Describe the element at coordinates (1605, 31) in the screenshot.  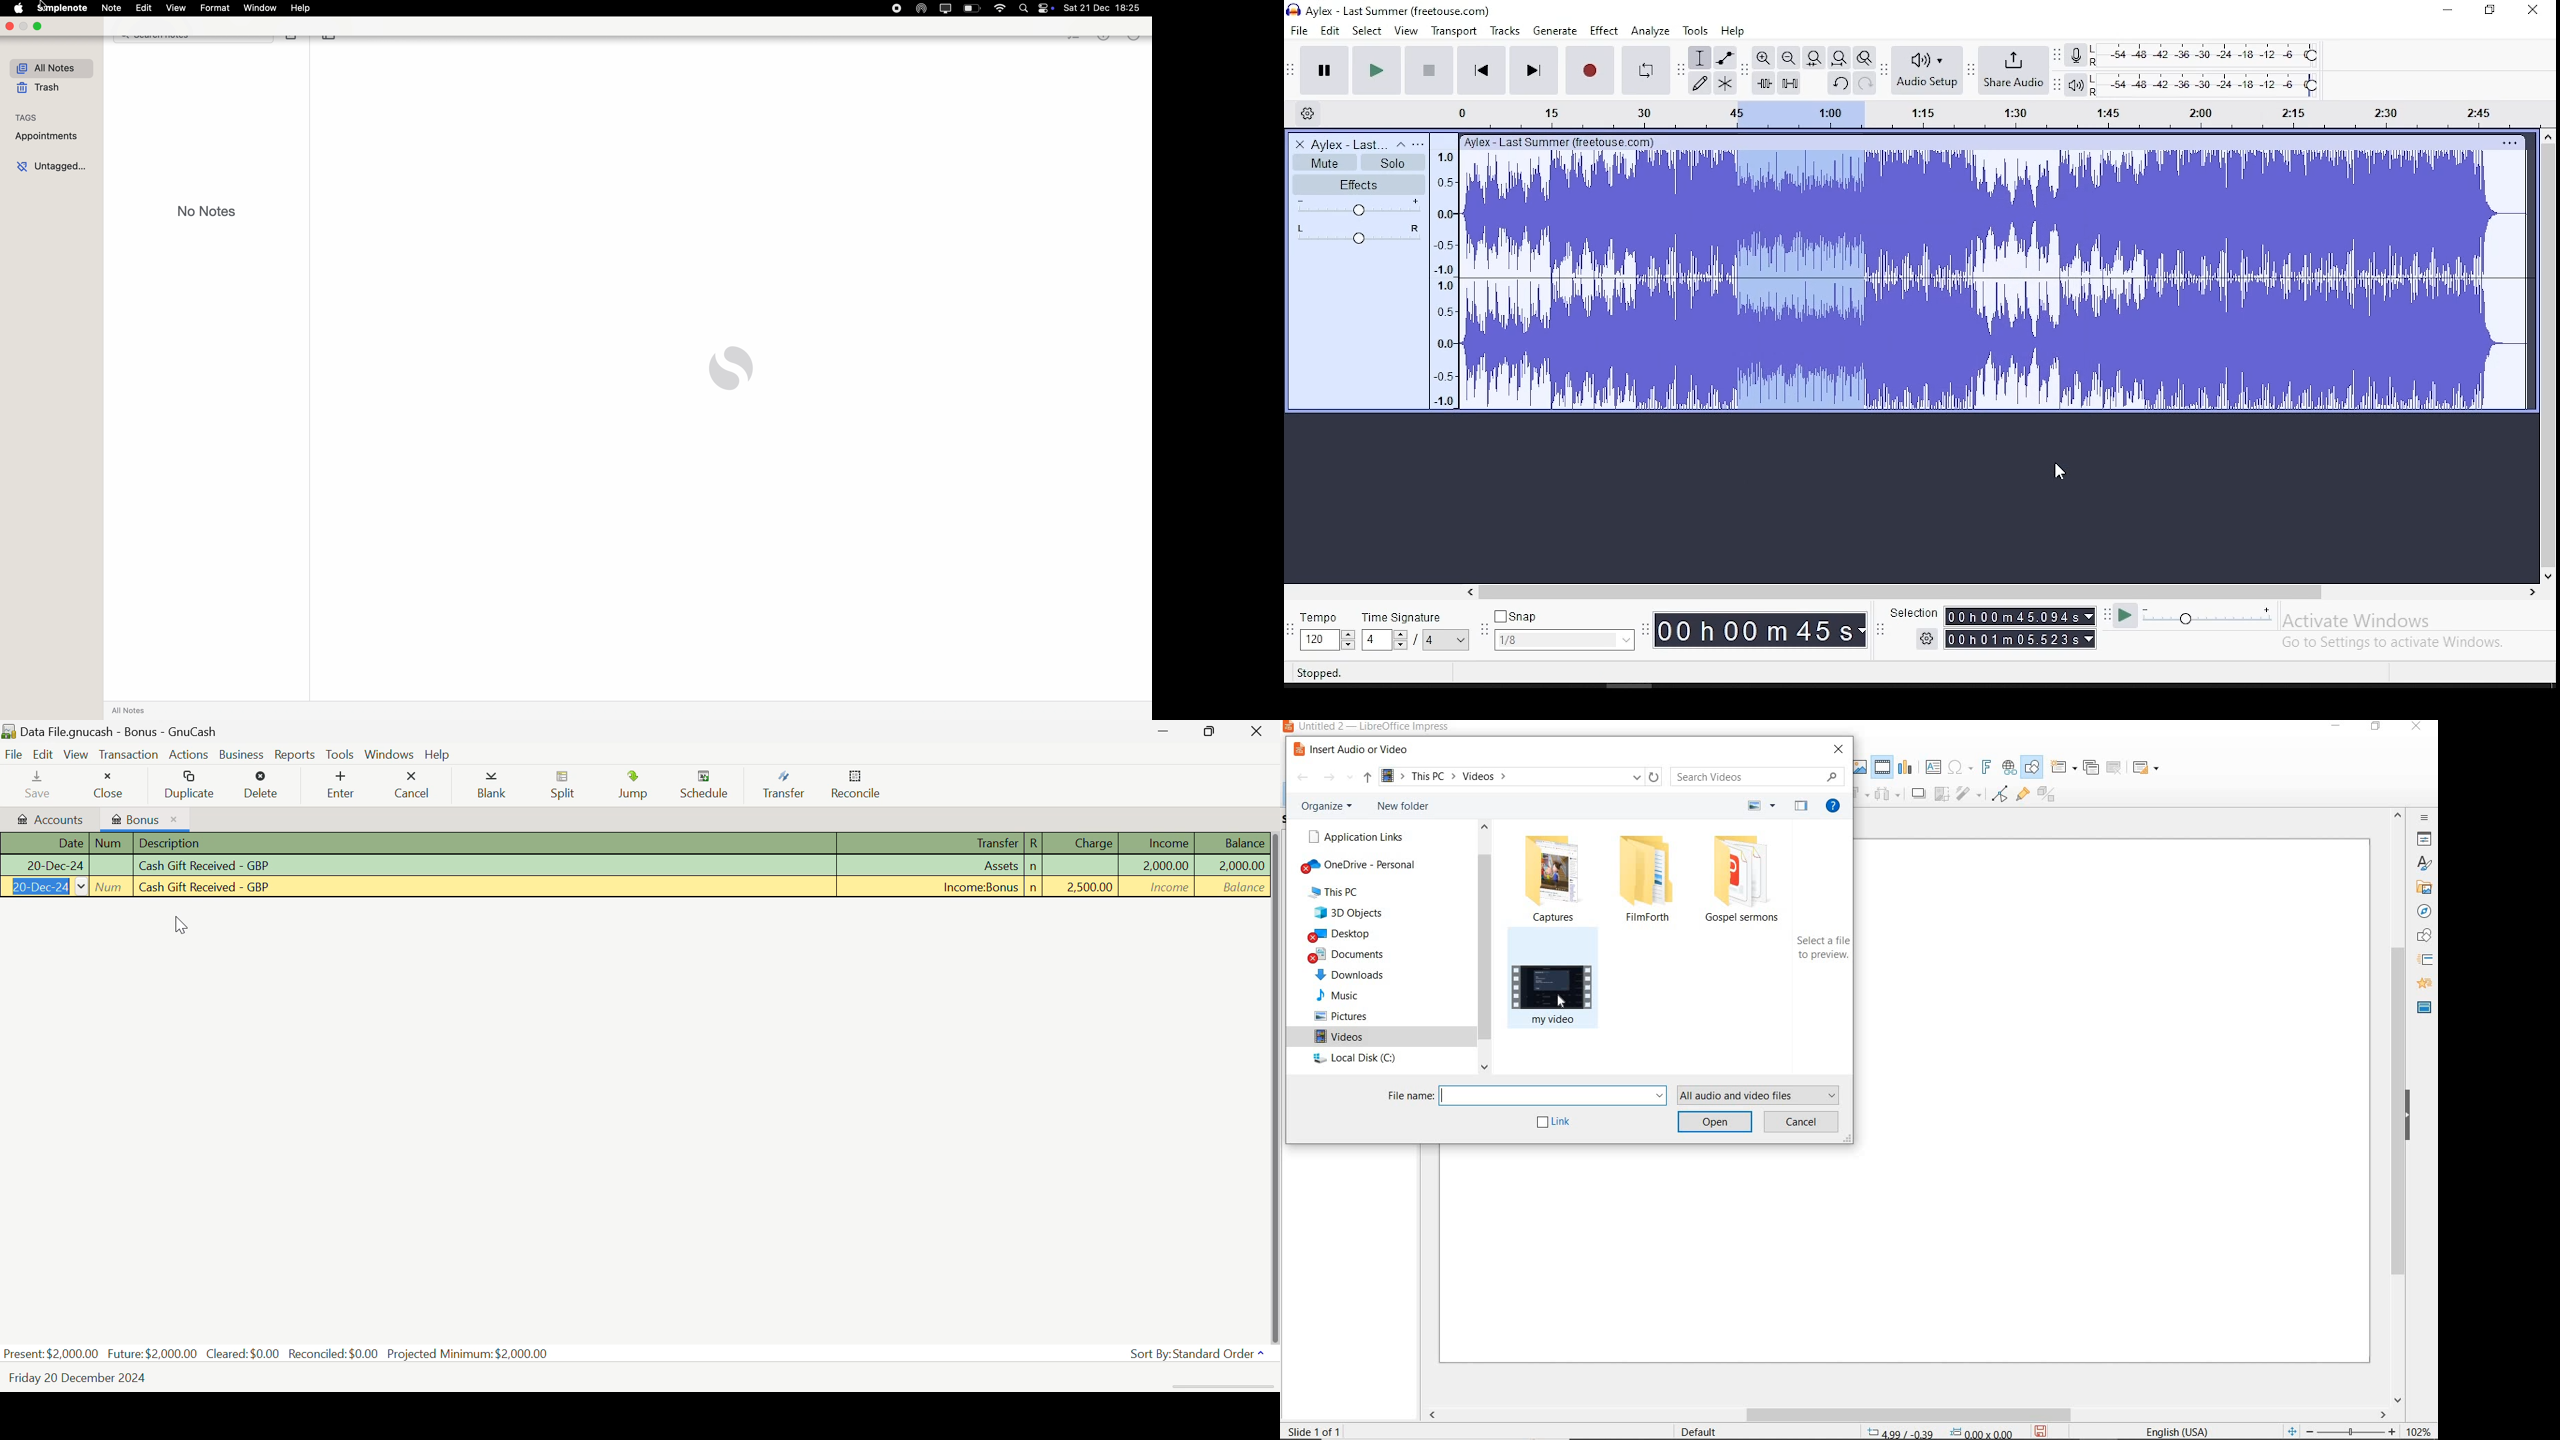
I see `effect` at that location.